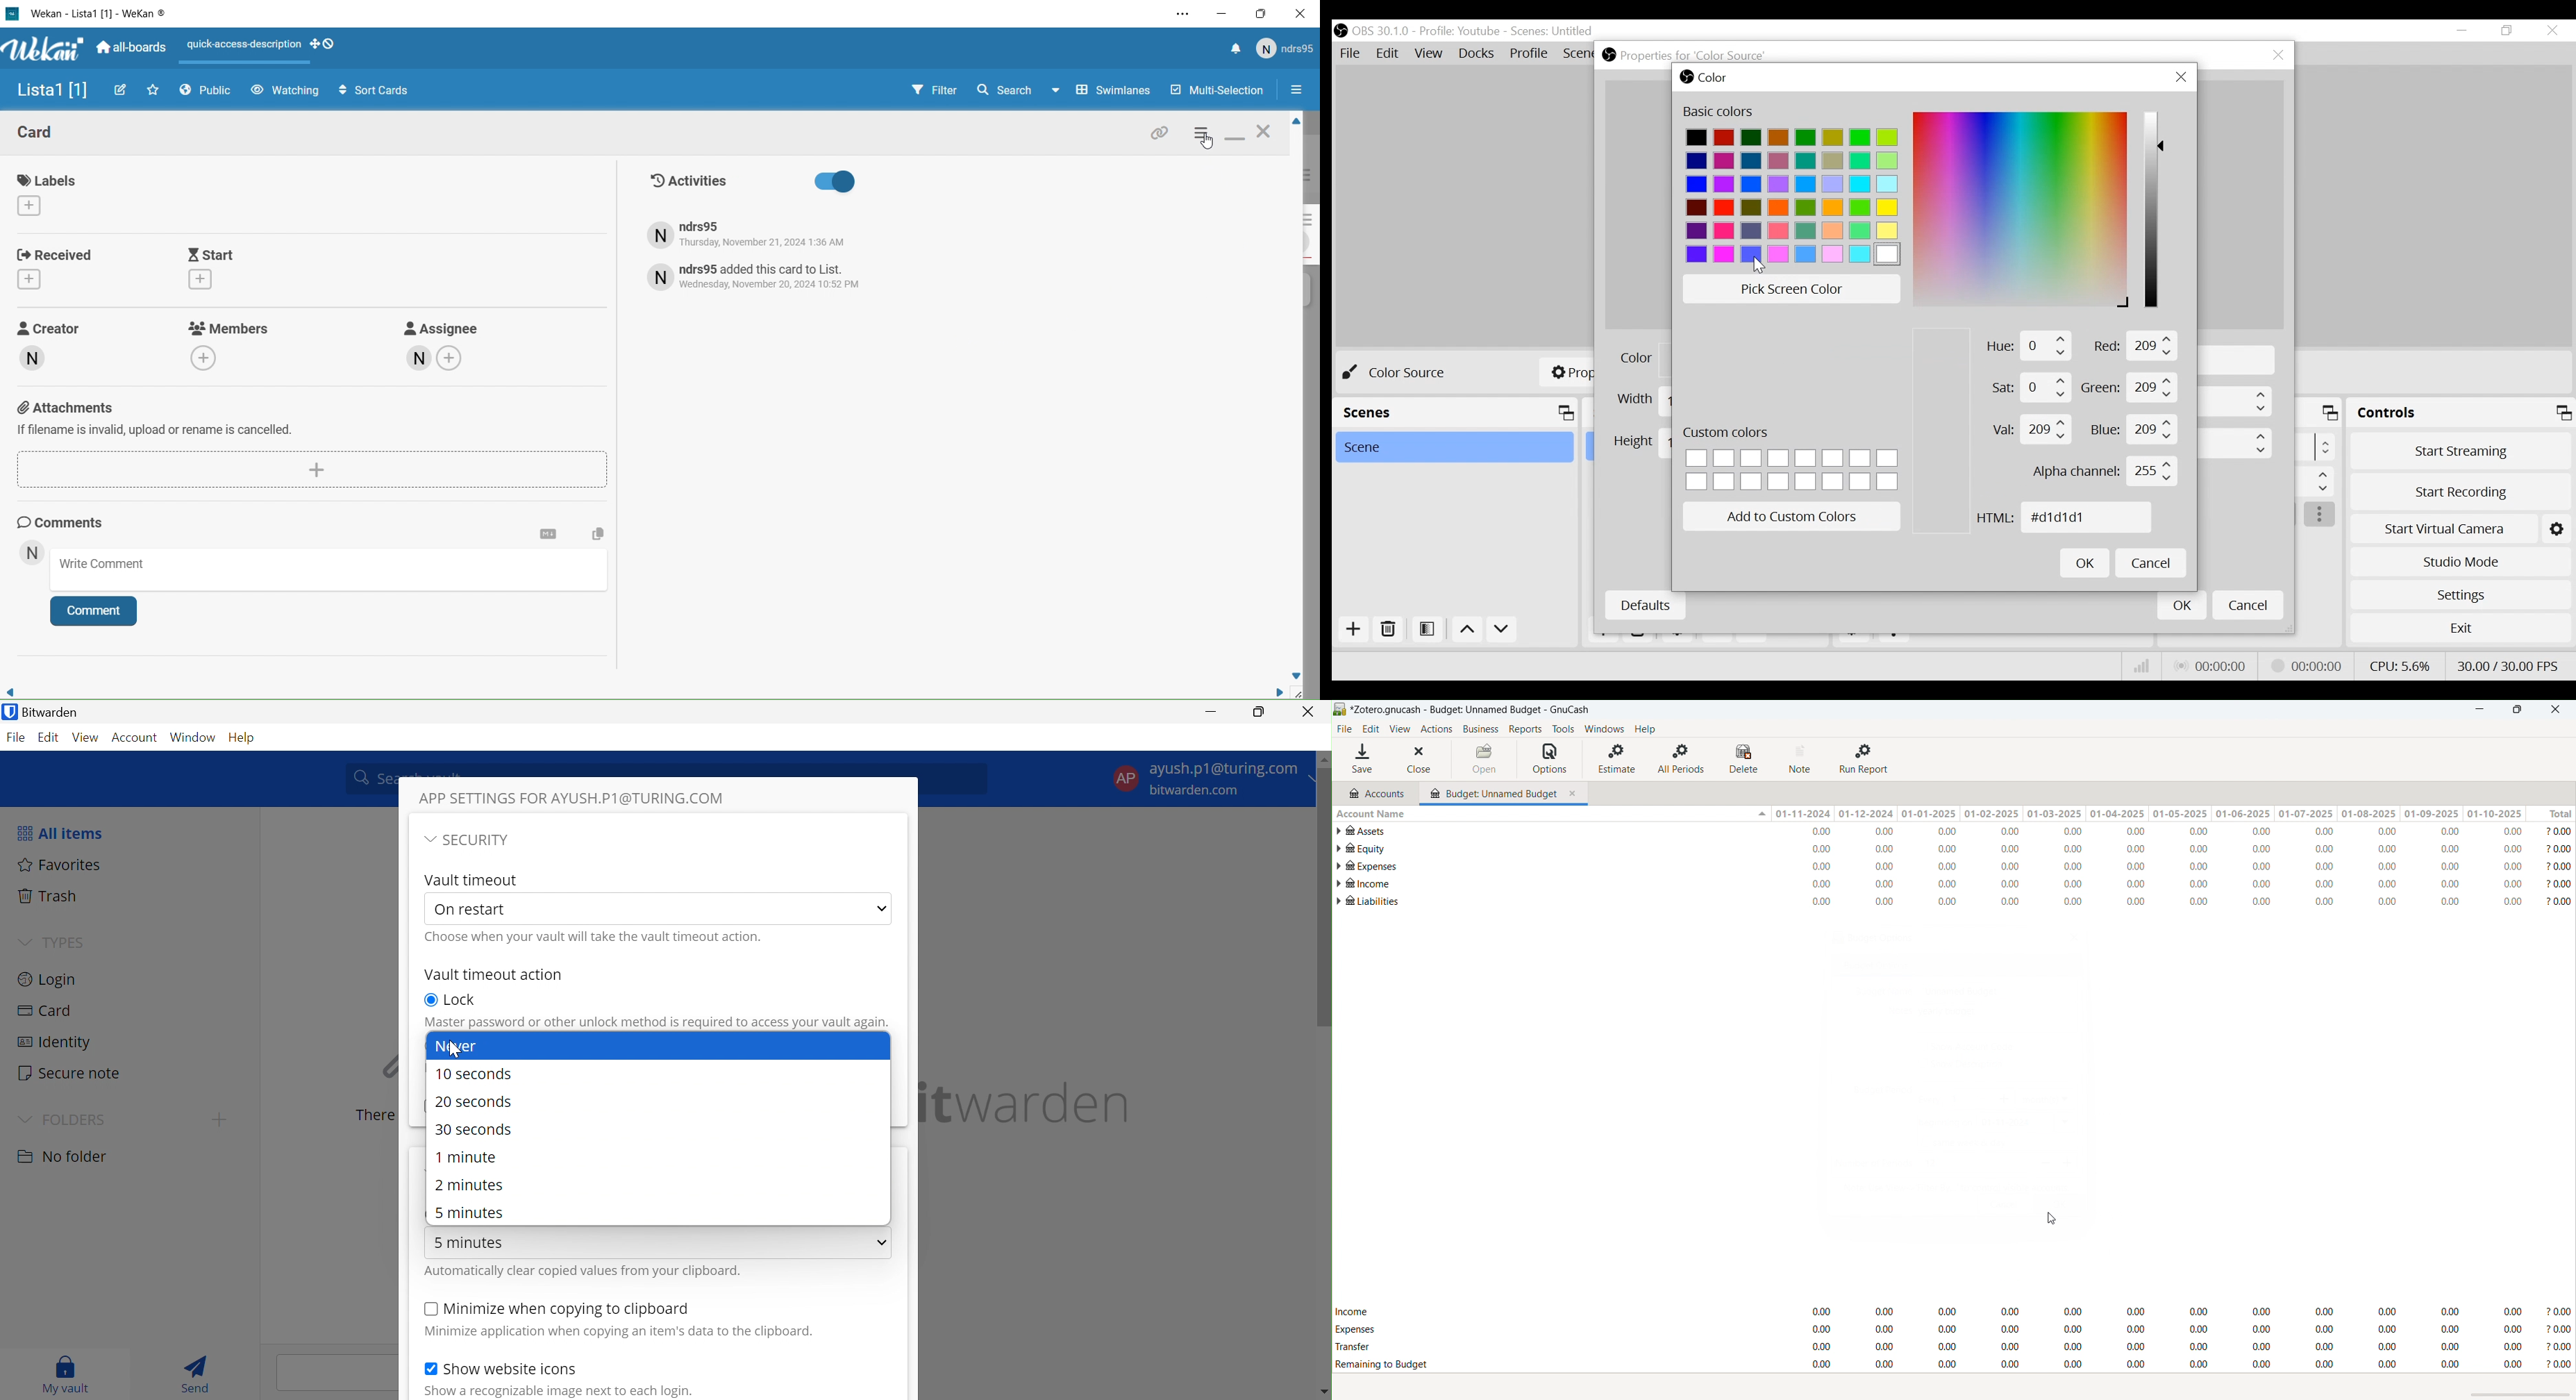  What do you see at coordinates (1459, 30) in the screenshot?
I see `Profile` at bounding box center [1459, 30].